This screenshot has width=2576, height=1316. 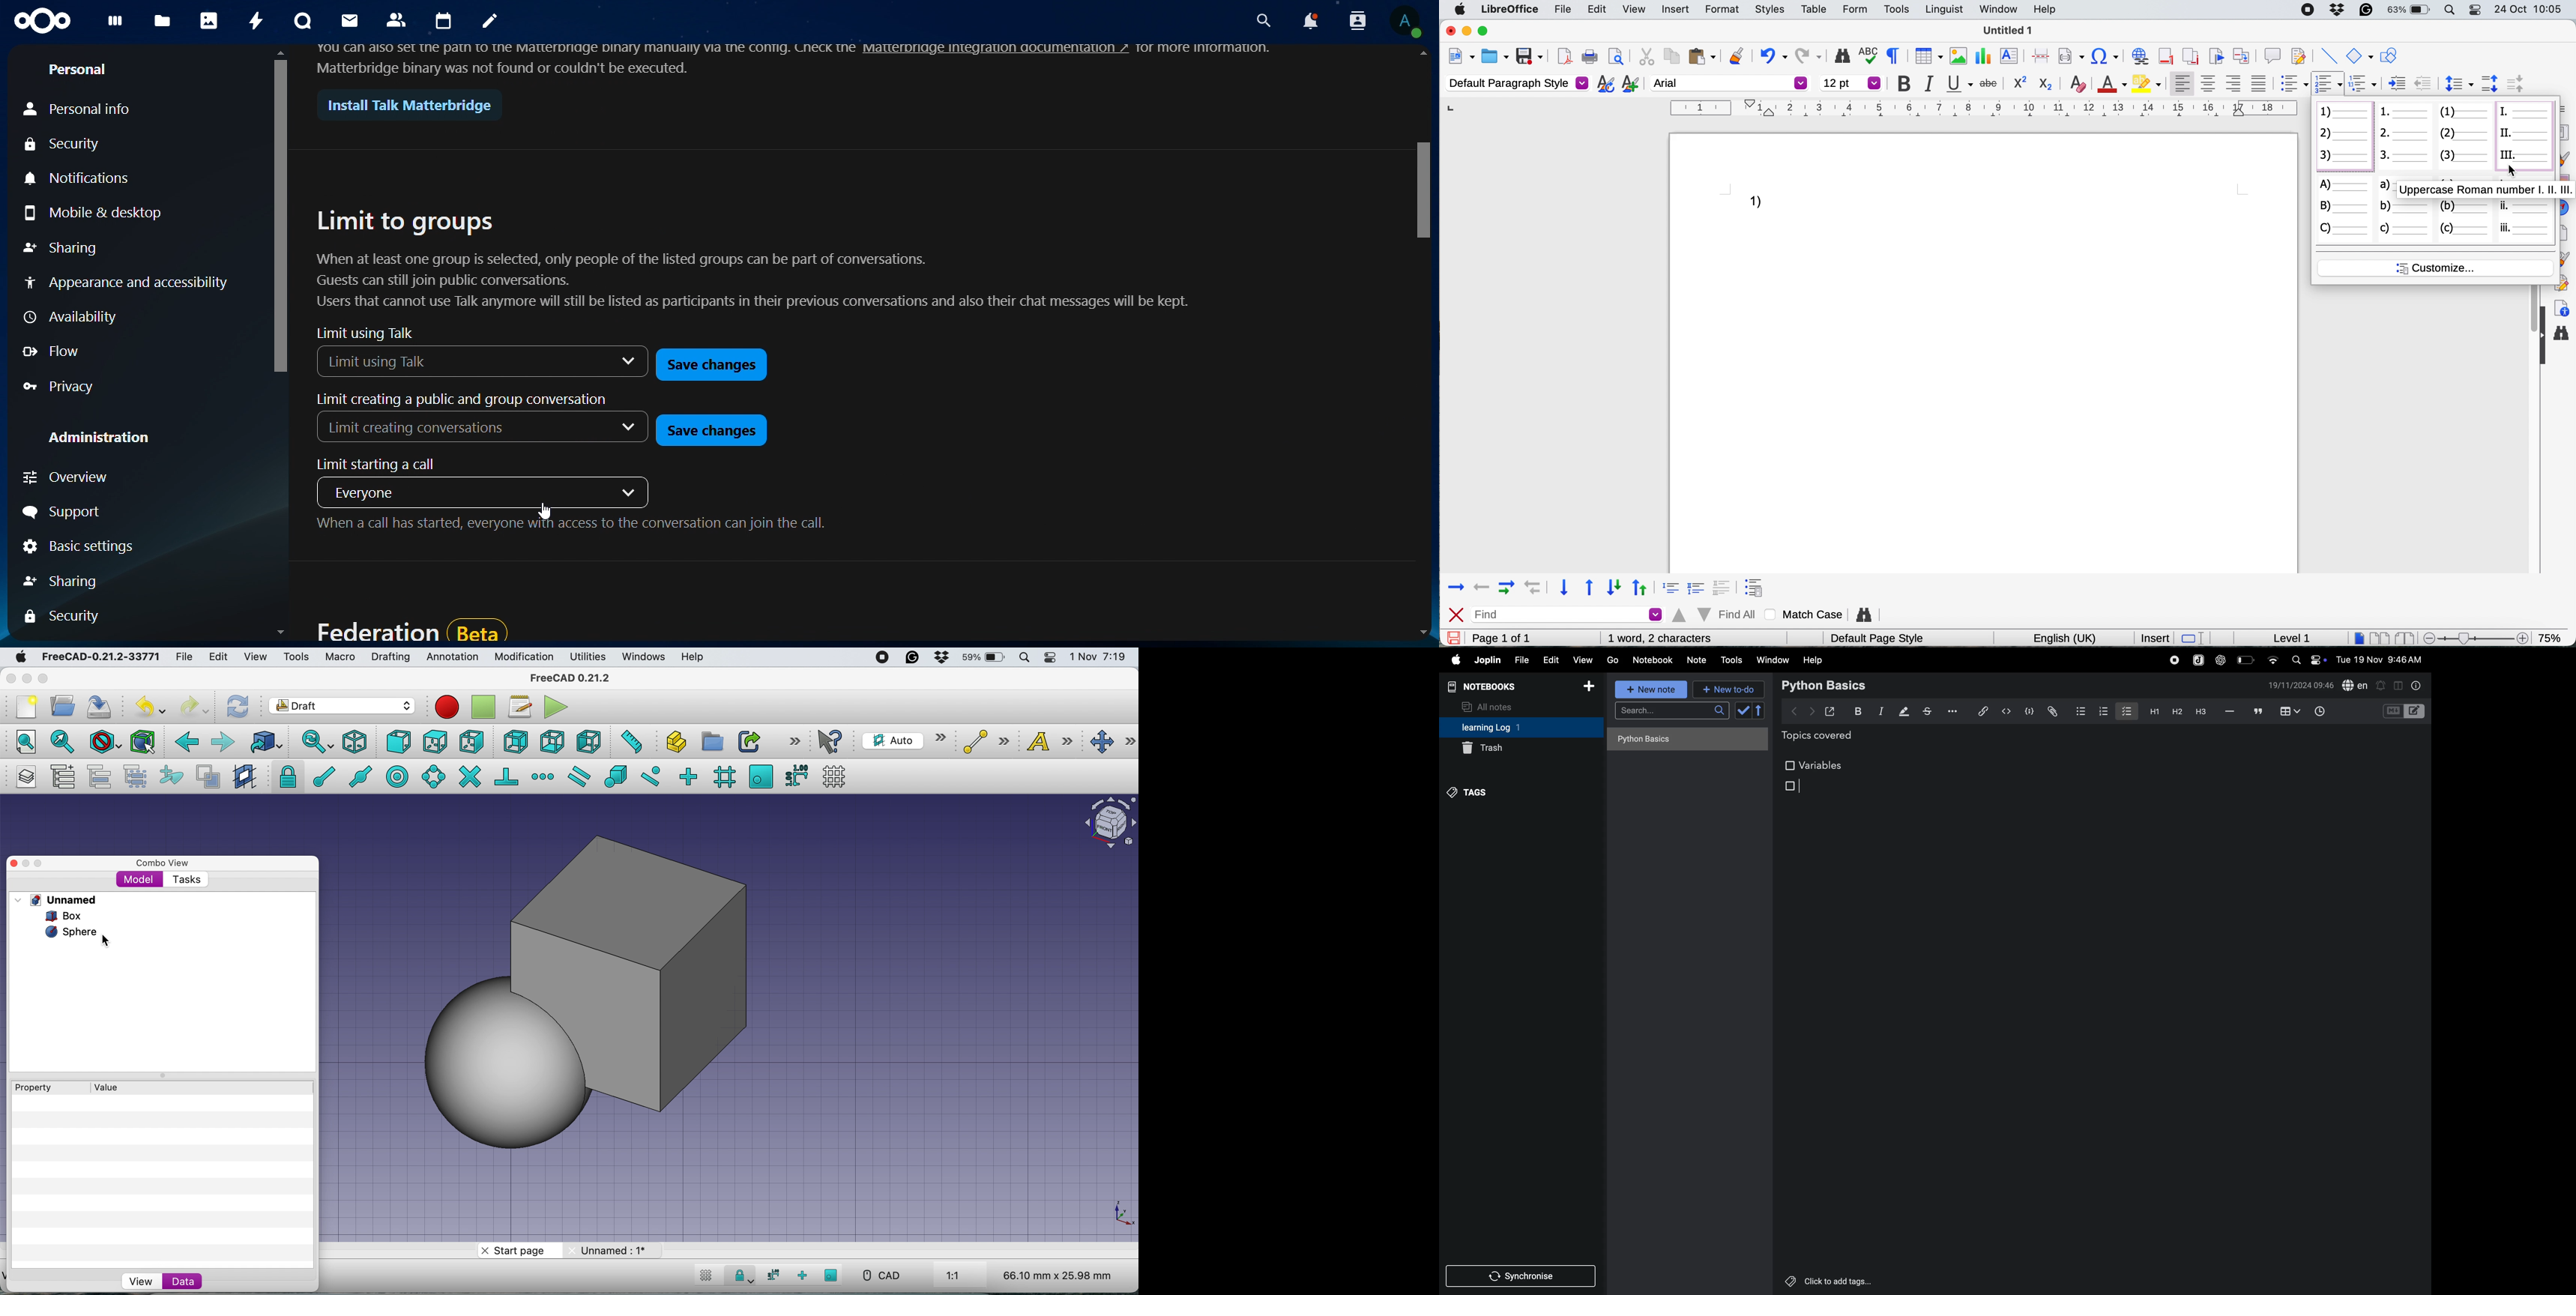 What do you see at coordinates (2198, 660) in the screenshot?
I see `joplin` at bounding box center [2198, 660].